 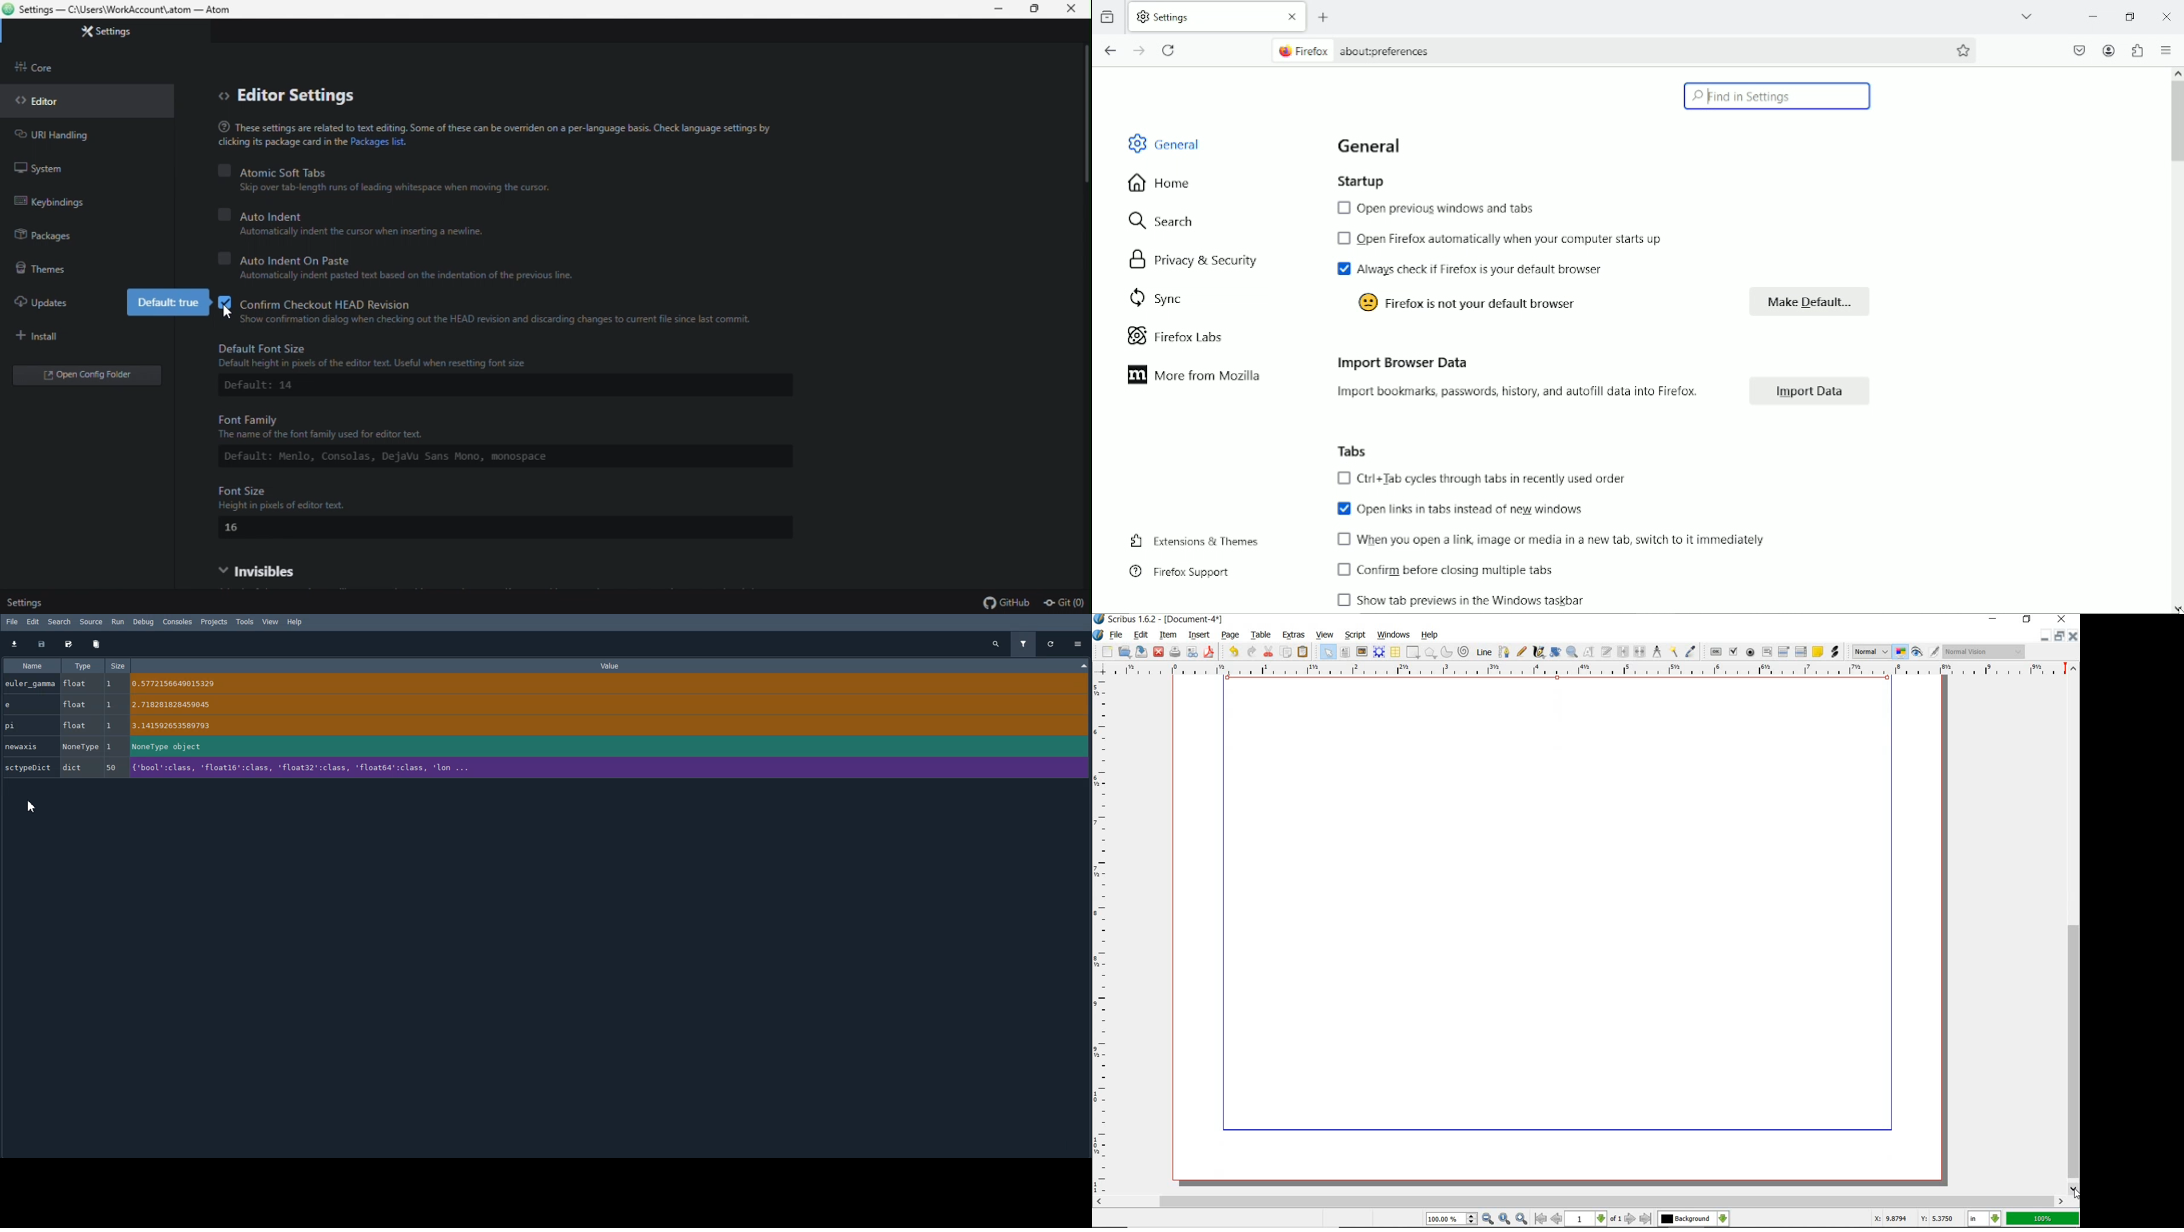 What do you see at coordinates (1555, 653) in the screenshot?
I see `rotate item` at bounding box center [1555, 653].